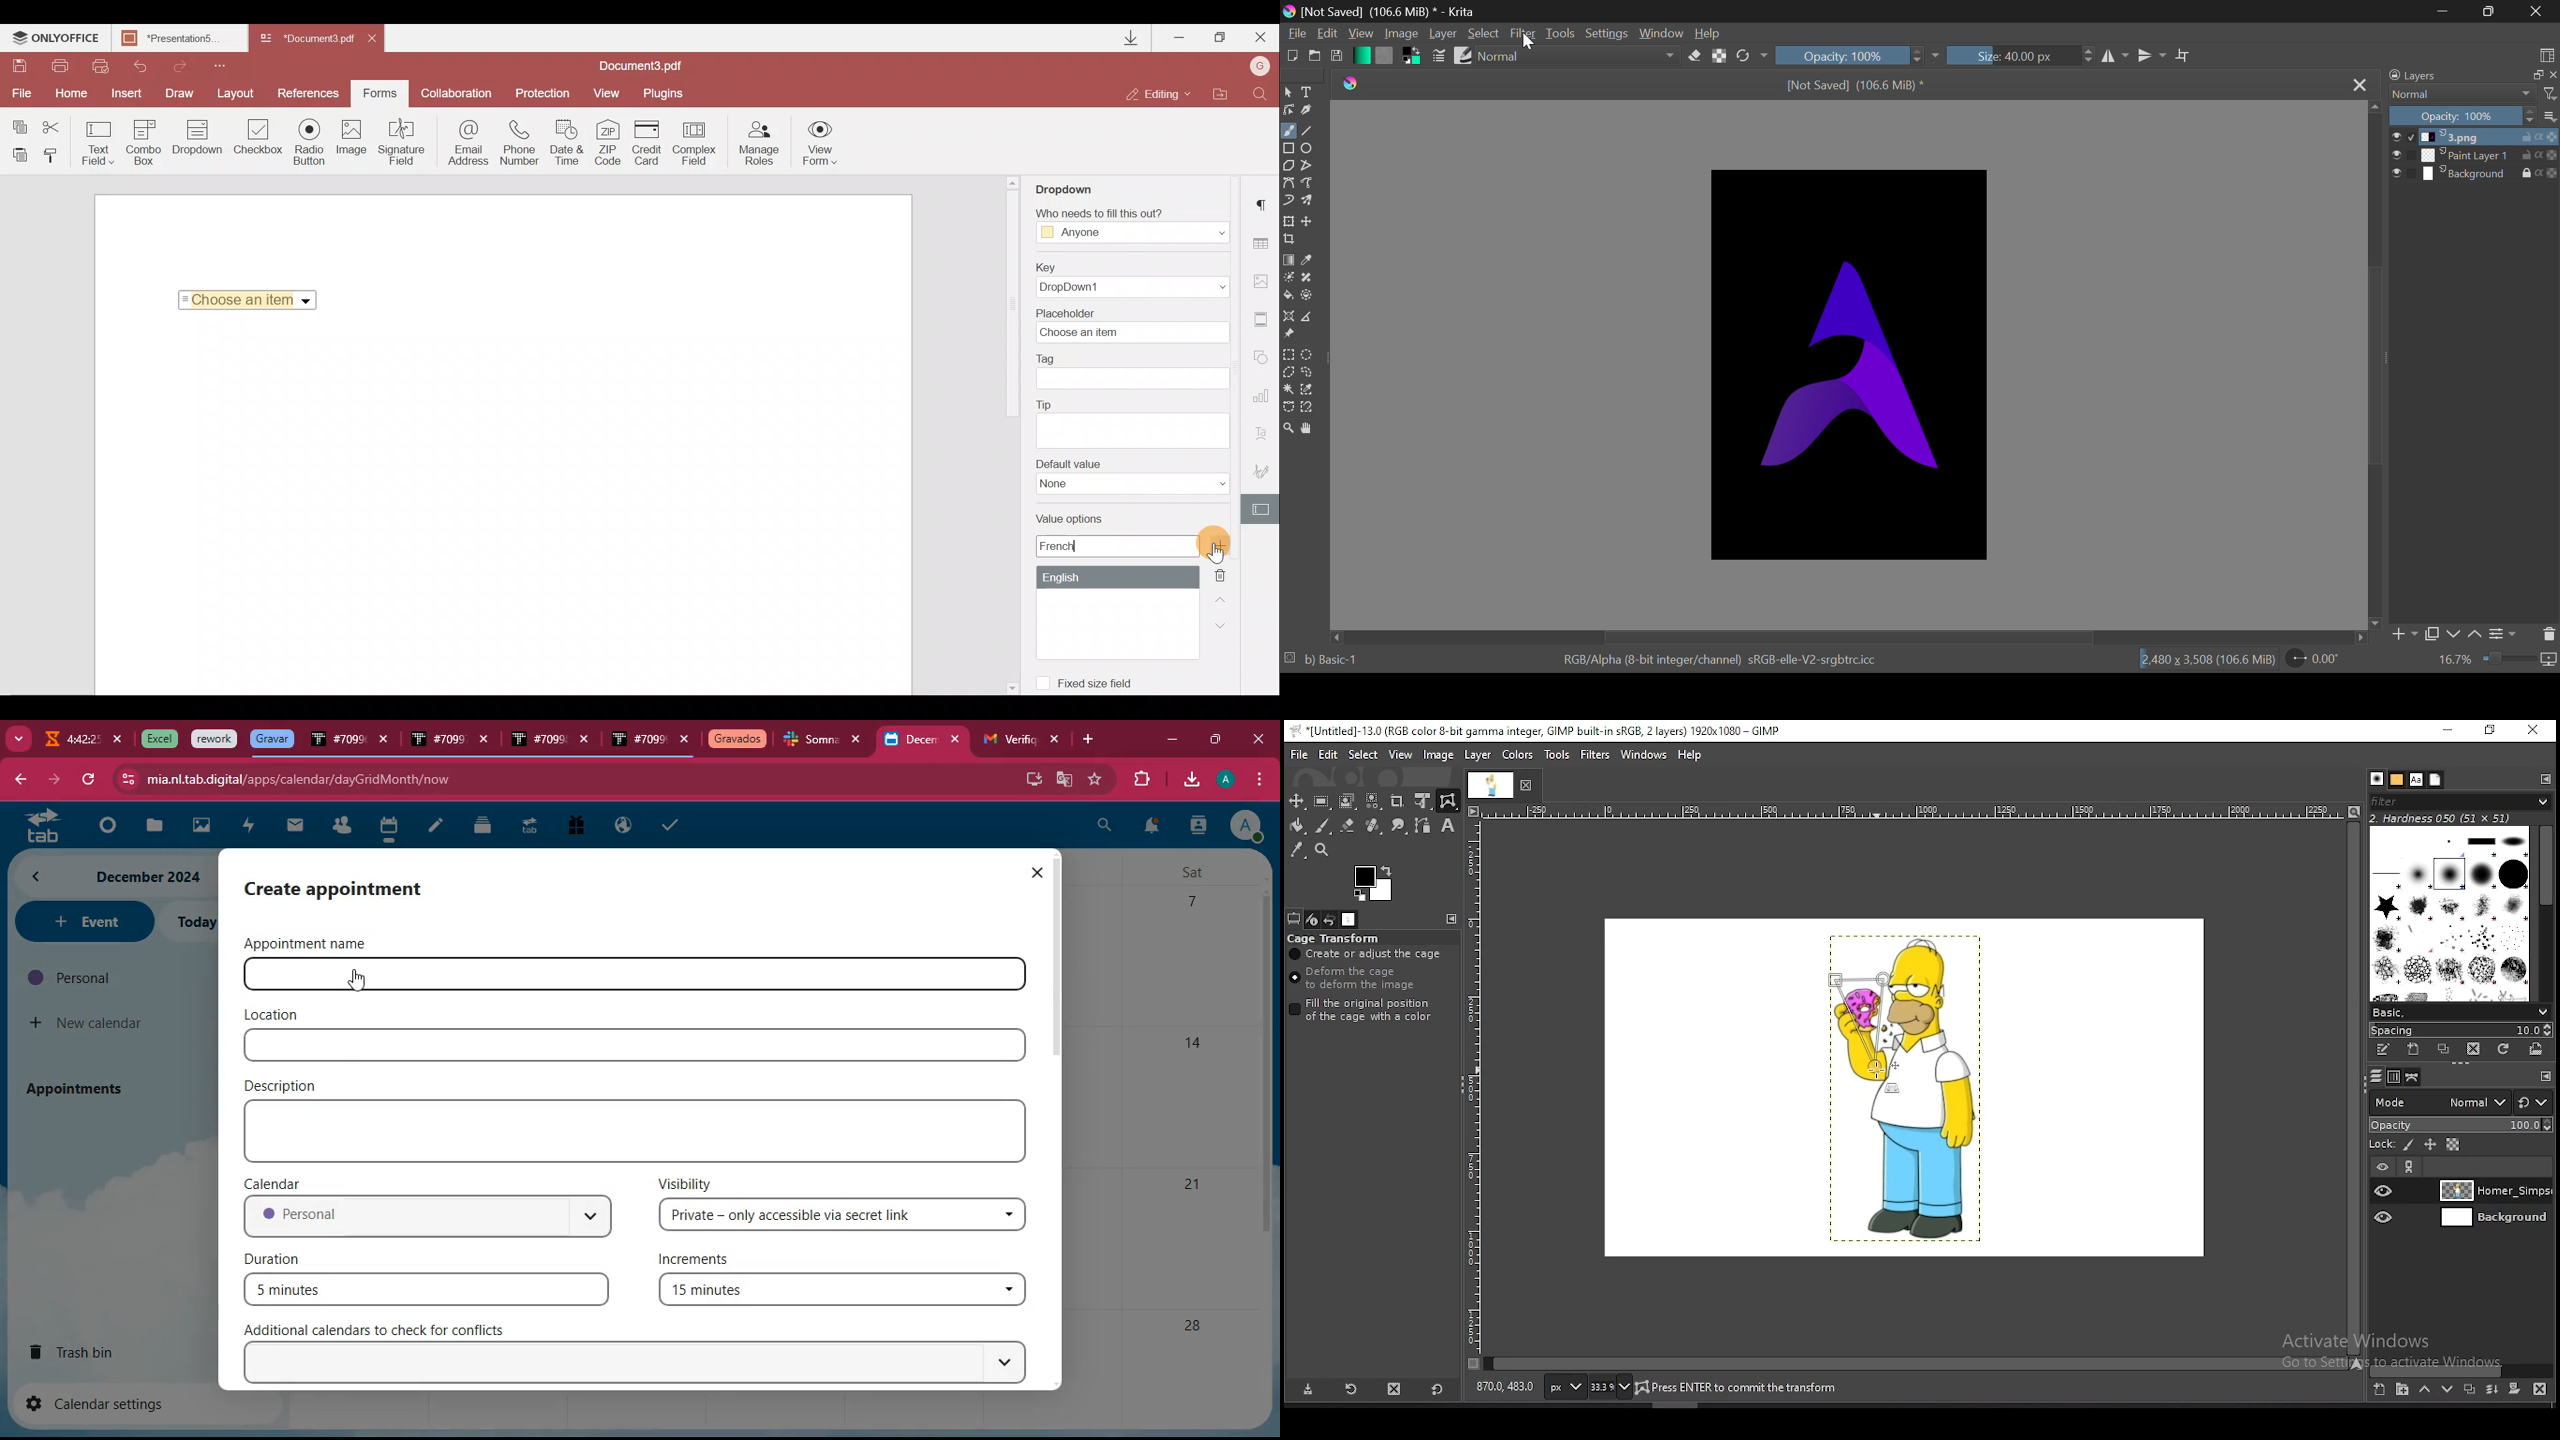 The image size is (2576, 1456). Describe the element at coordinates (537, 741) in the screenshot. I see `tab` at that location.